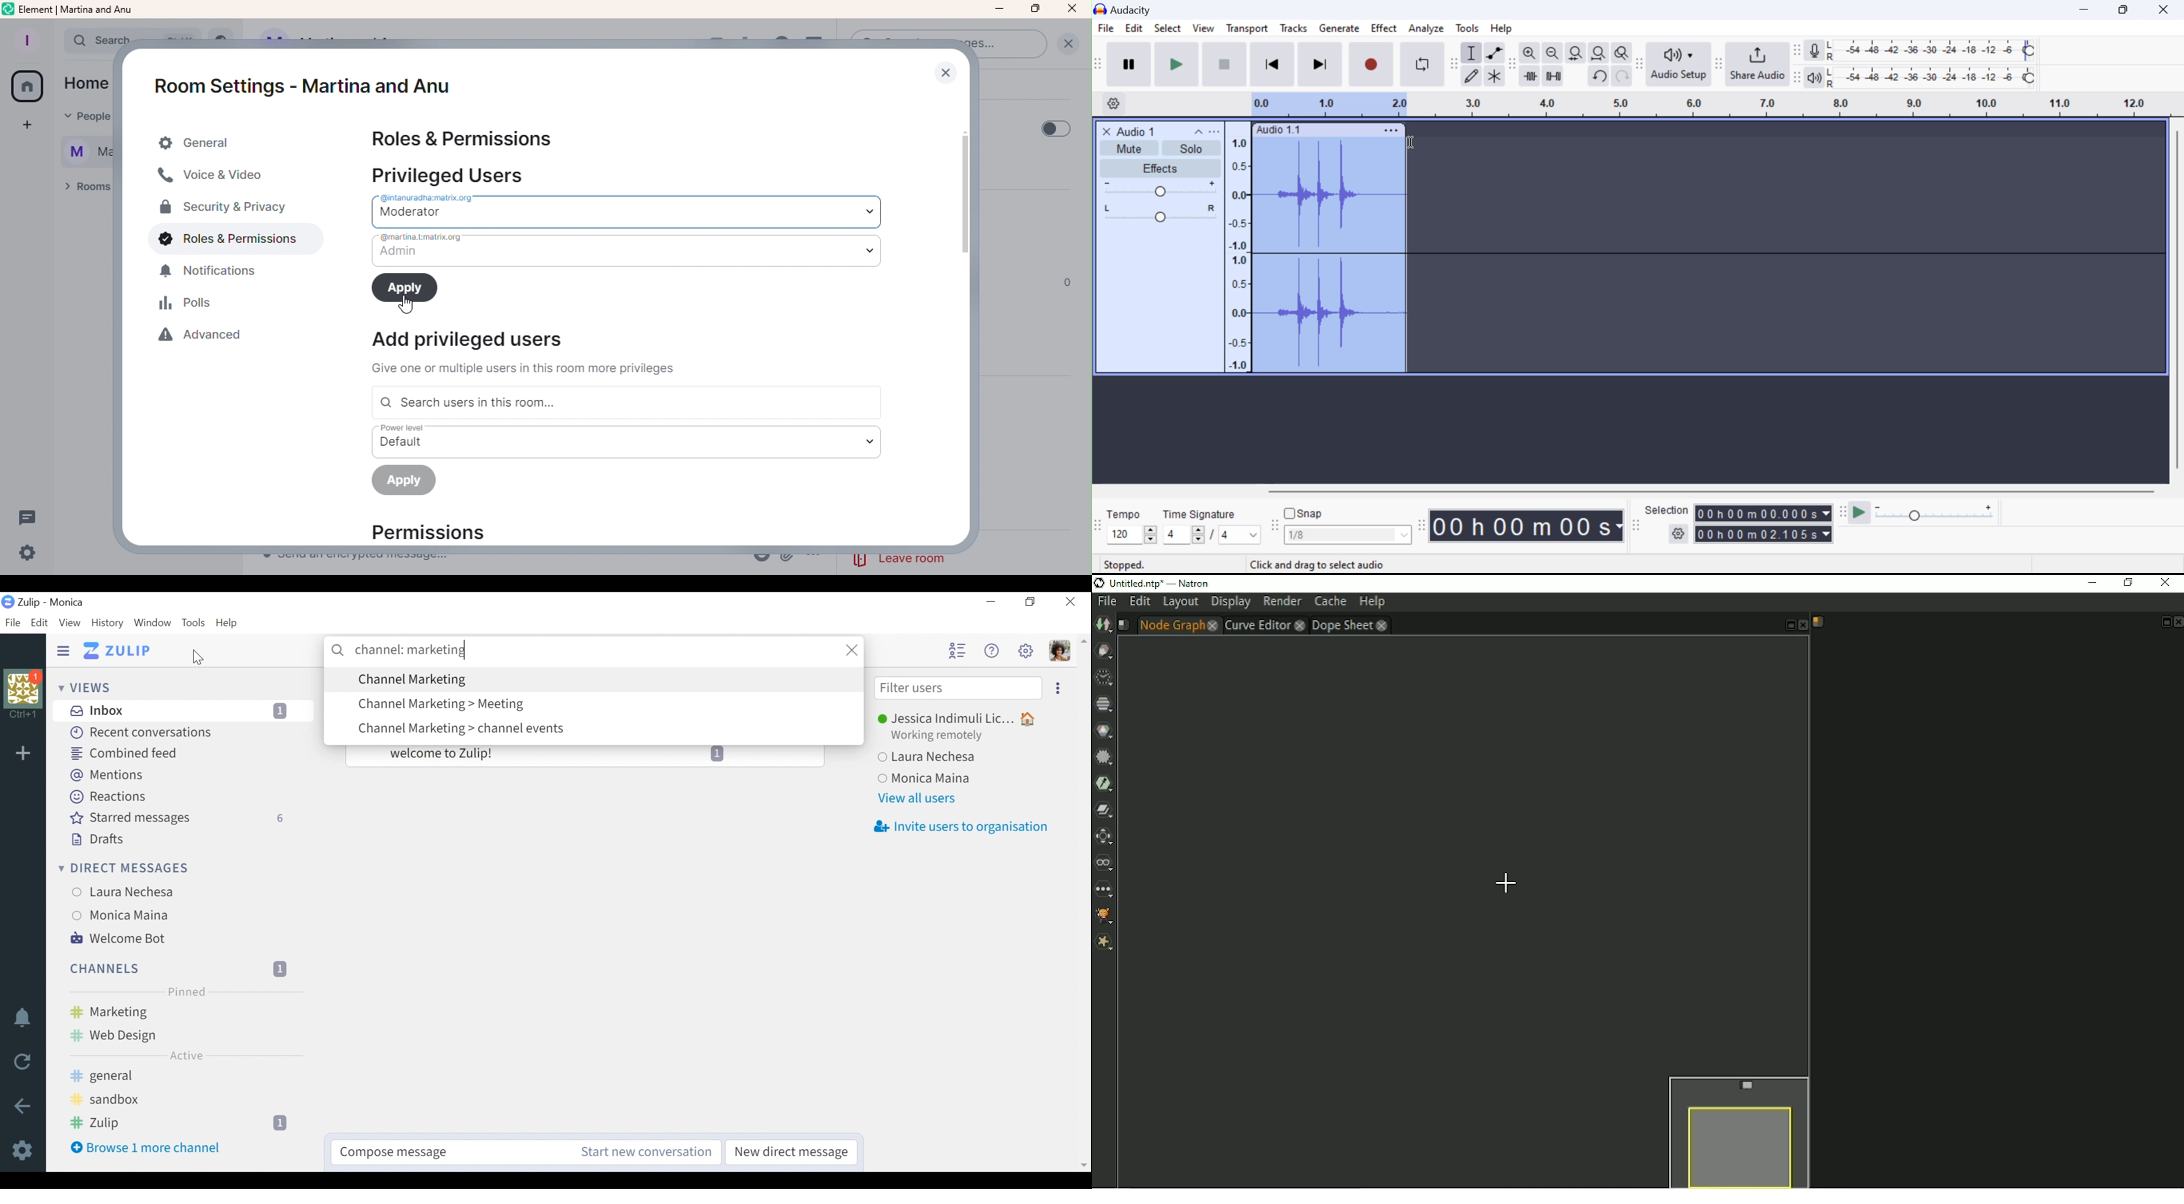 Image resolution: width=2184 pixels, height=1204 pixels. I want to click on Pointer, so click(404, 305).